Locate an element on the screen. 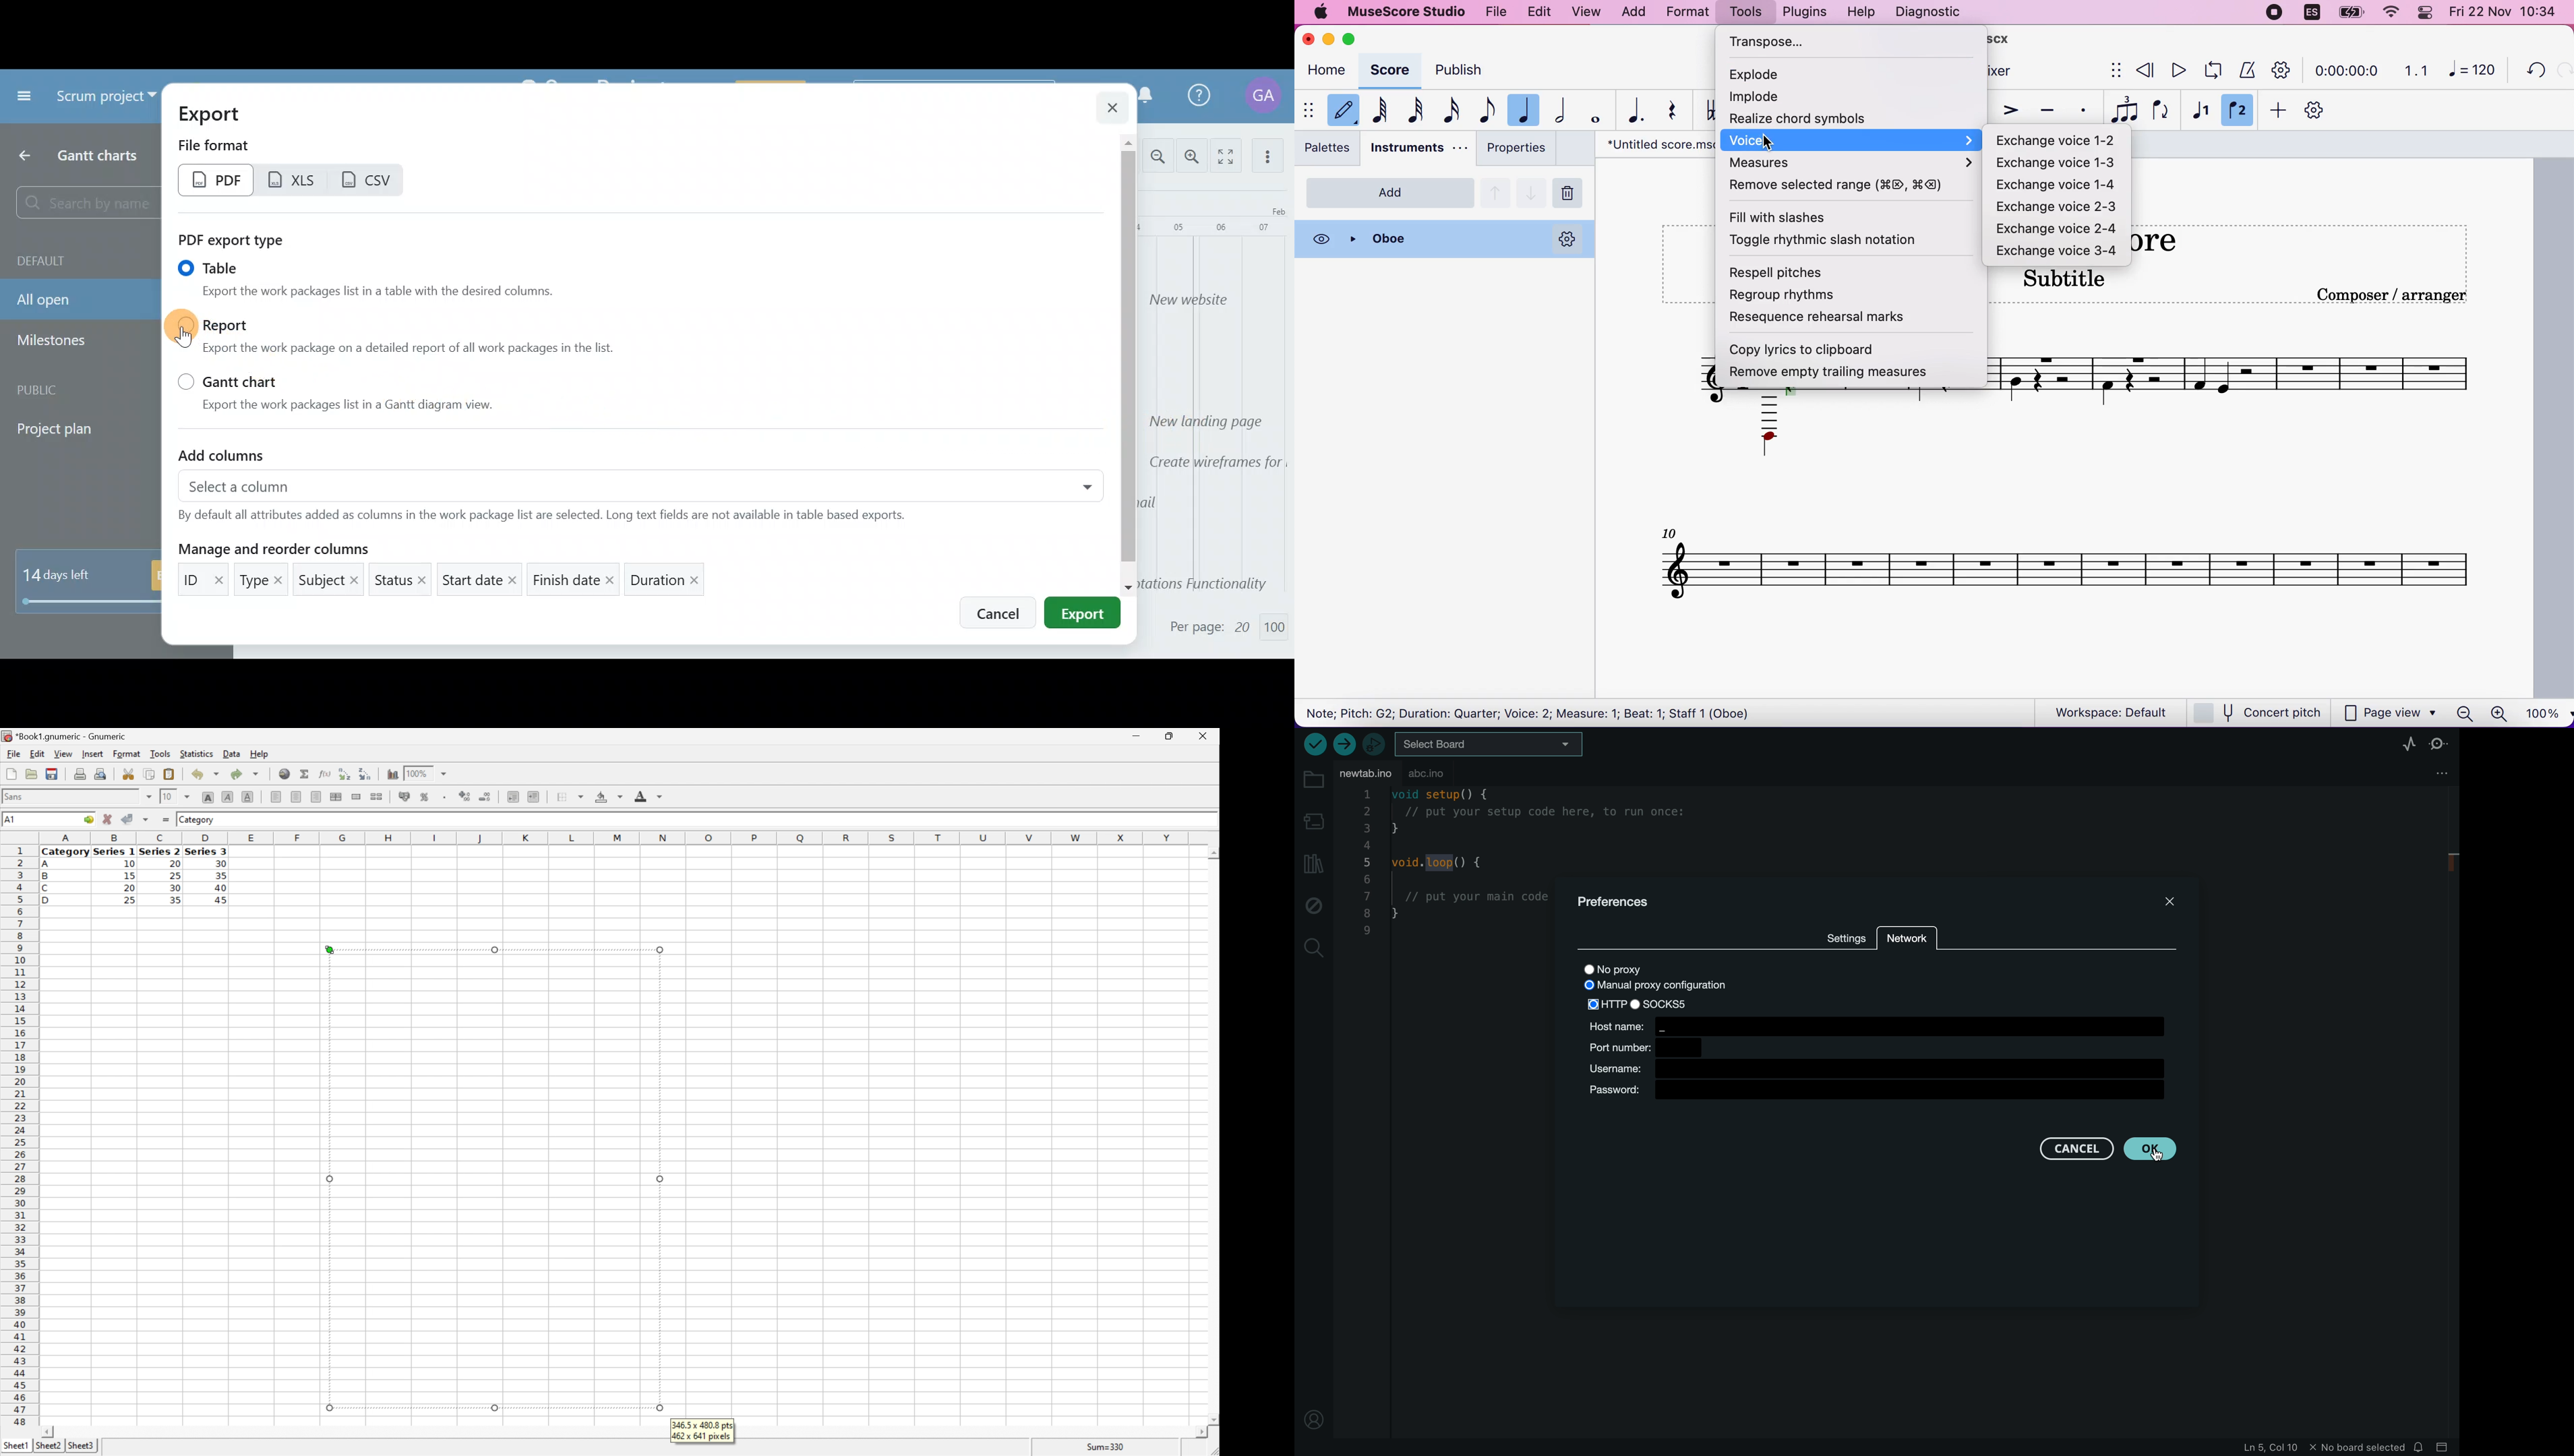 The width and height of the screenshot is (2576, 1456). Series 3 is located at coordinates (207, 851).